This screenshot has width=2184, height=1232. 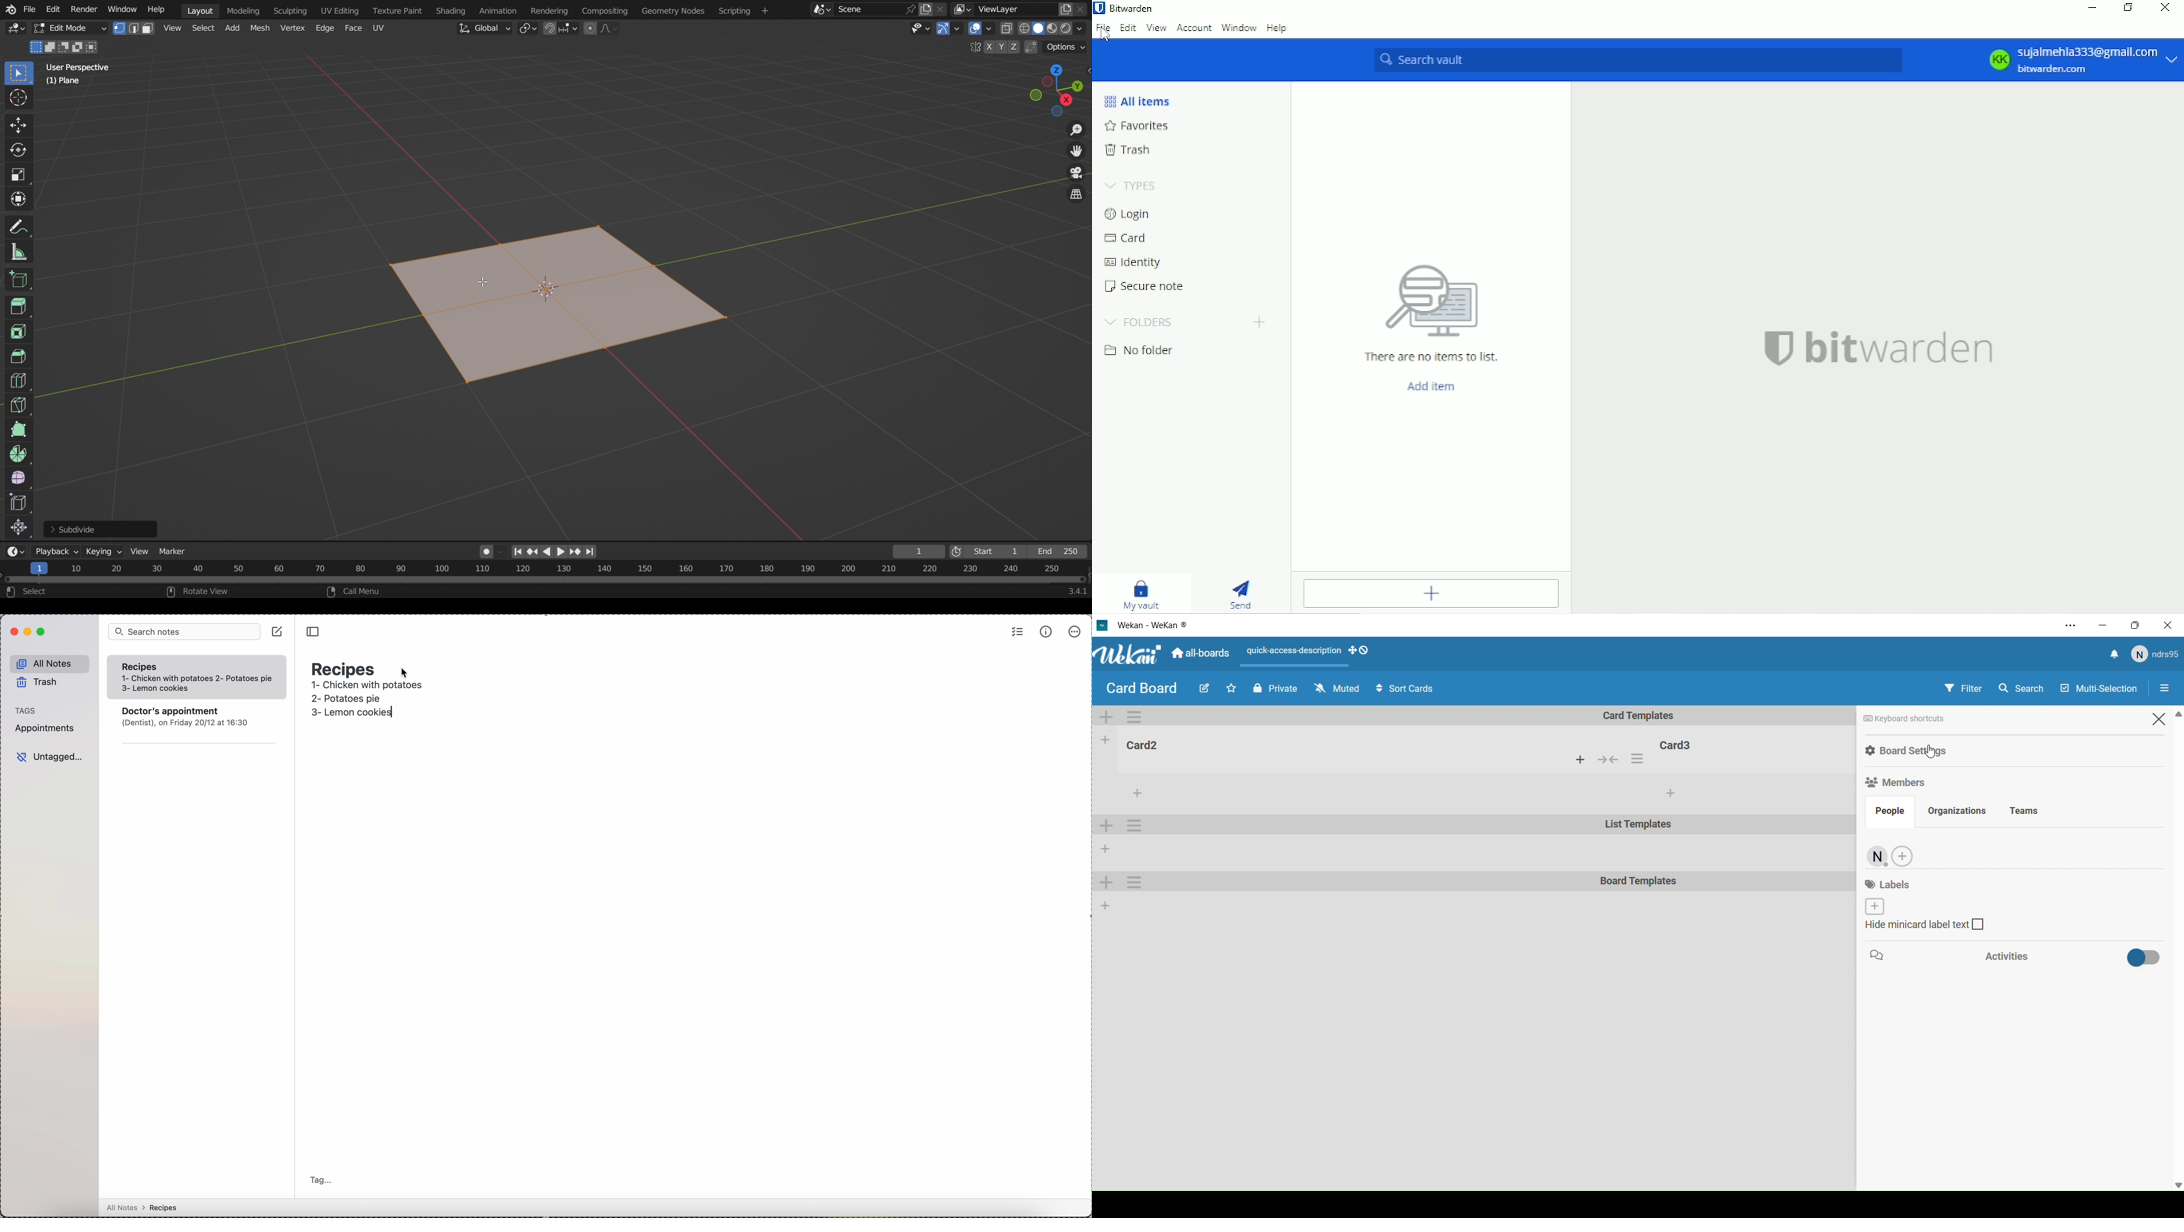 What do you see at coordinates (2162, 719) in the screenshot?
I see `close` at bounding box center [2162, 719].